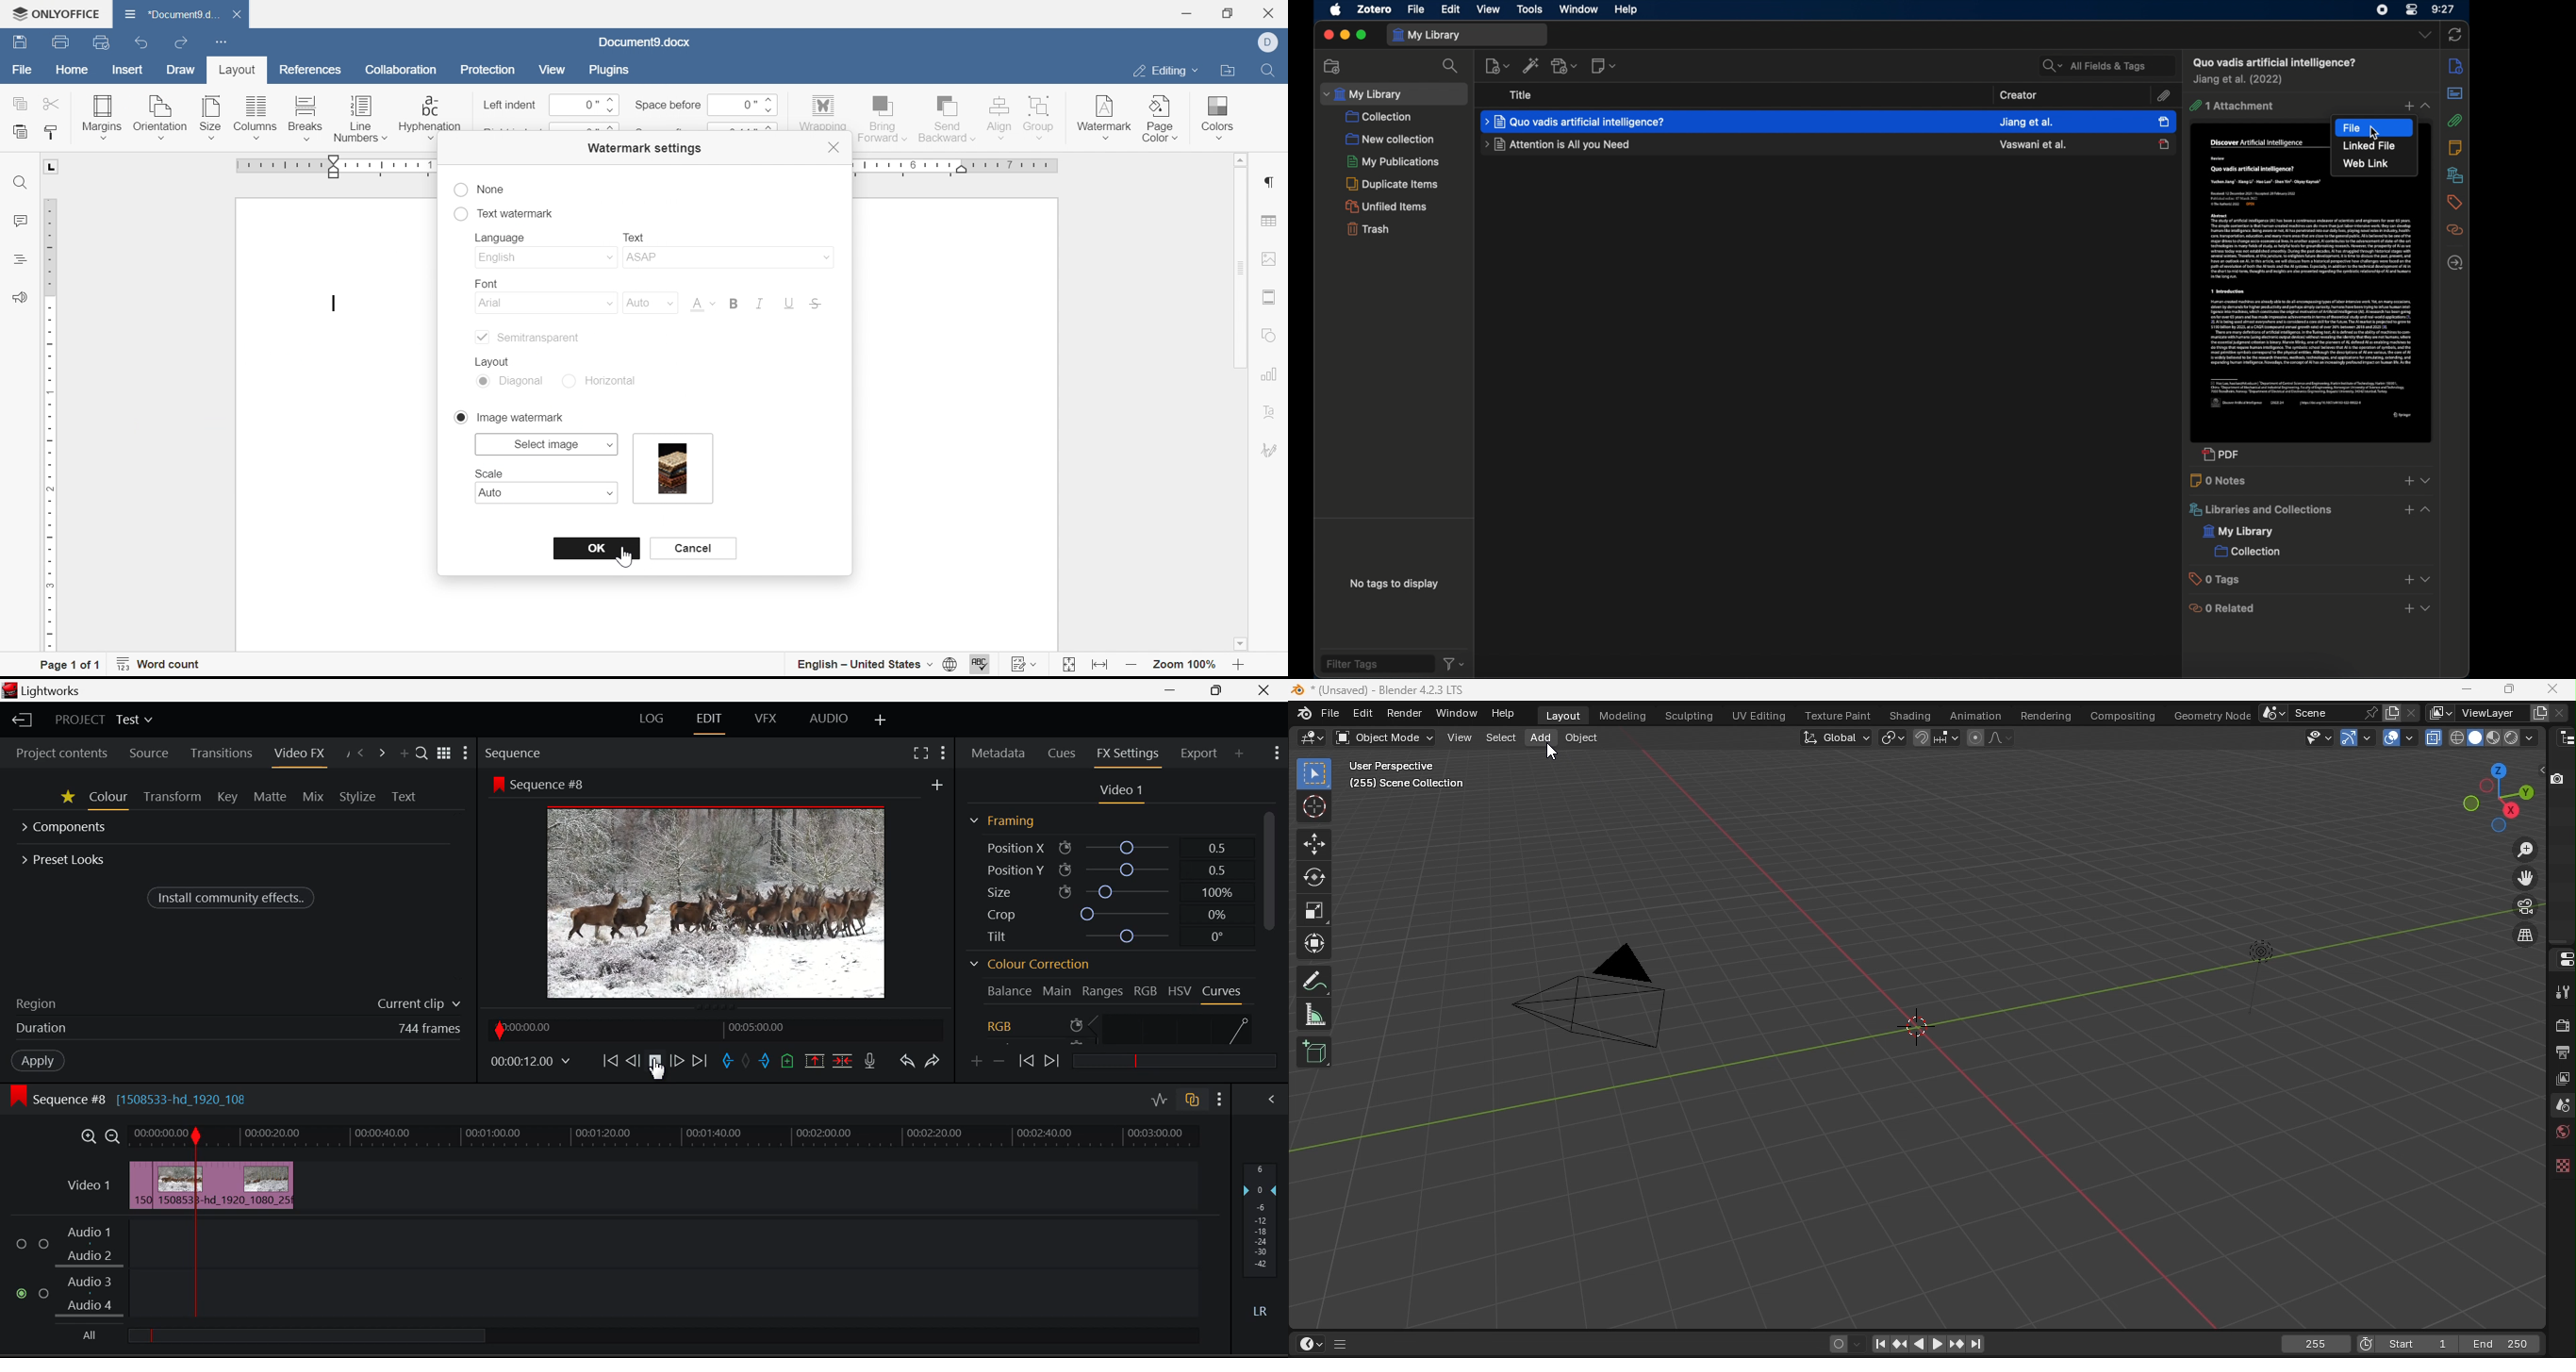 The image size is (2576, 1372). What do you see at coordinates (830, 719) in the screenshot?
I see `AUDIO Layout` at bounding box center [830, 719].